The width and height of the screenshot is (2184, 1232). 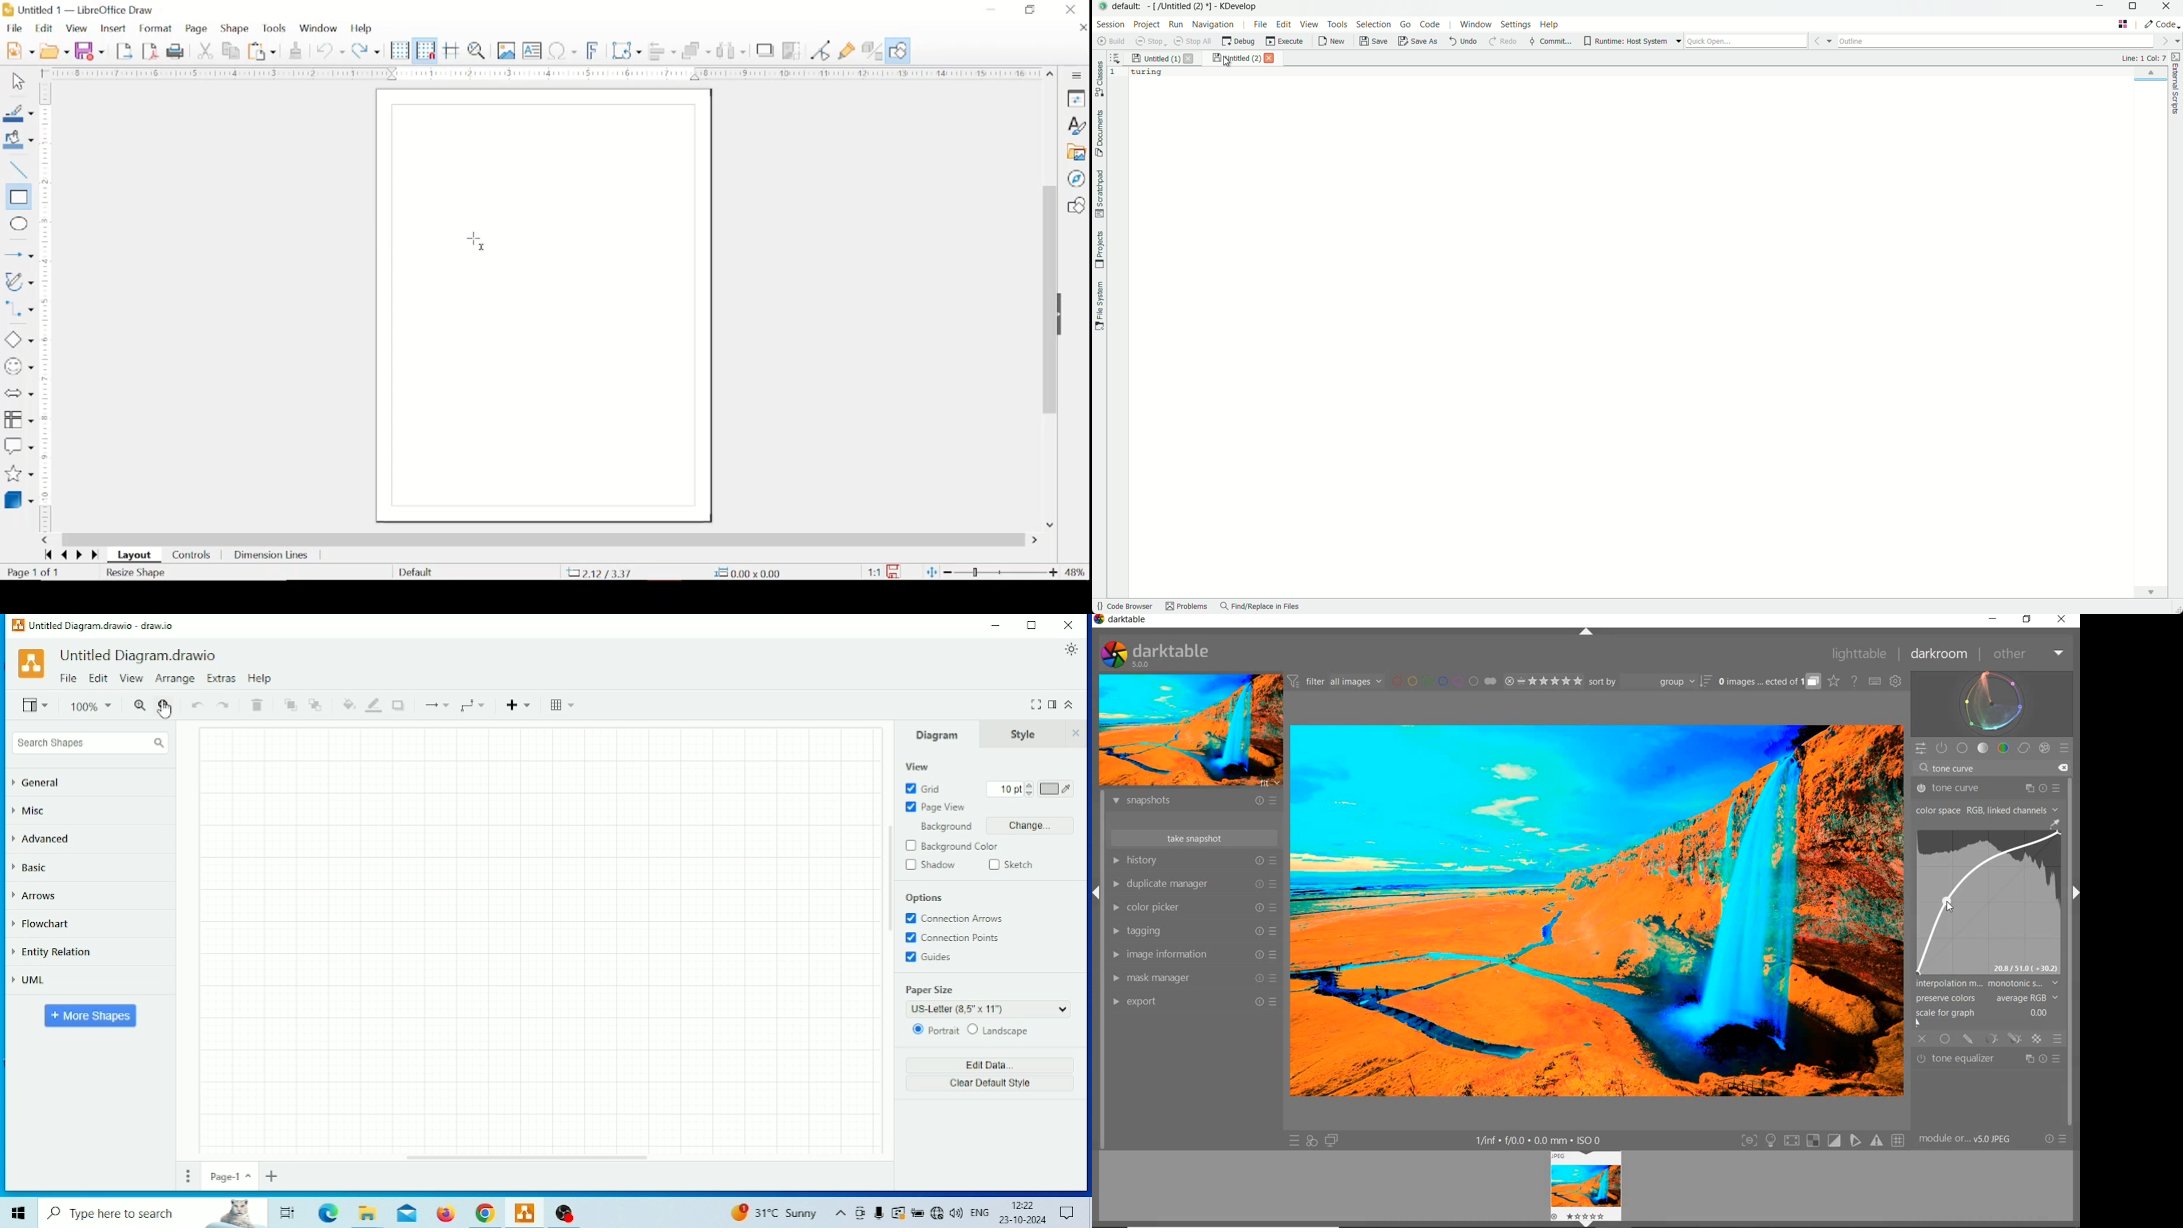 I want to click on Page number, so click(x=230, y=1176).